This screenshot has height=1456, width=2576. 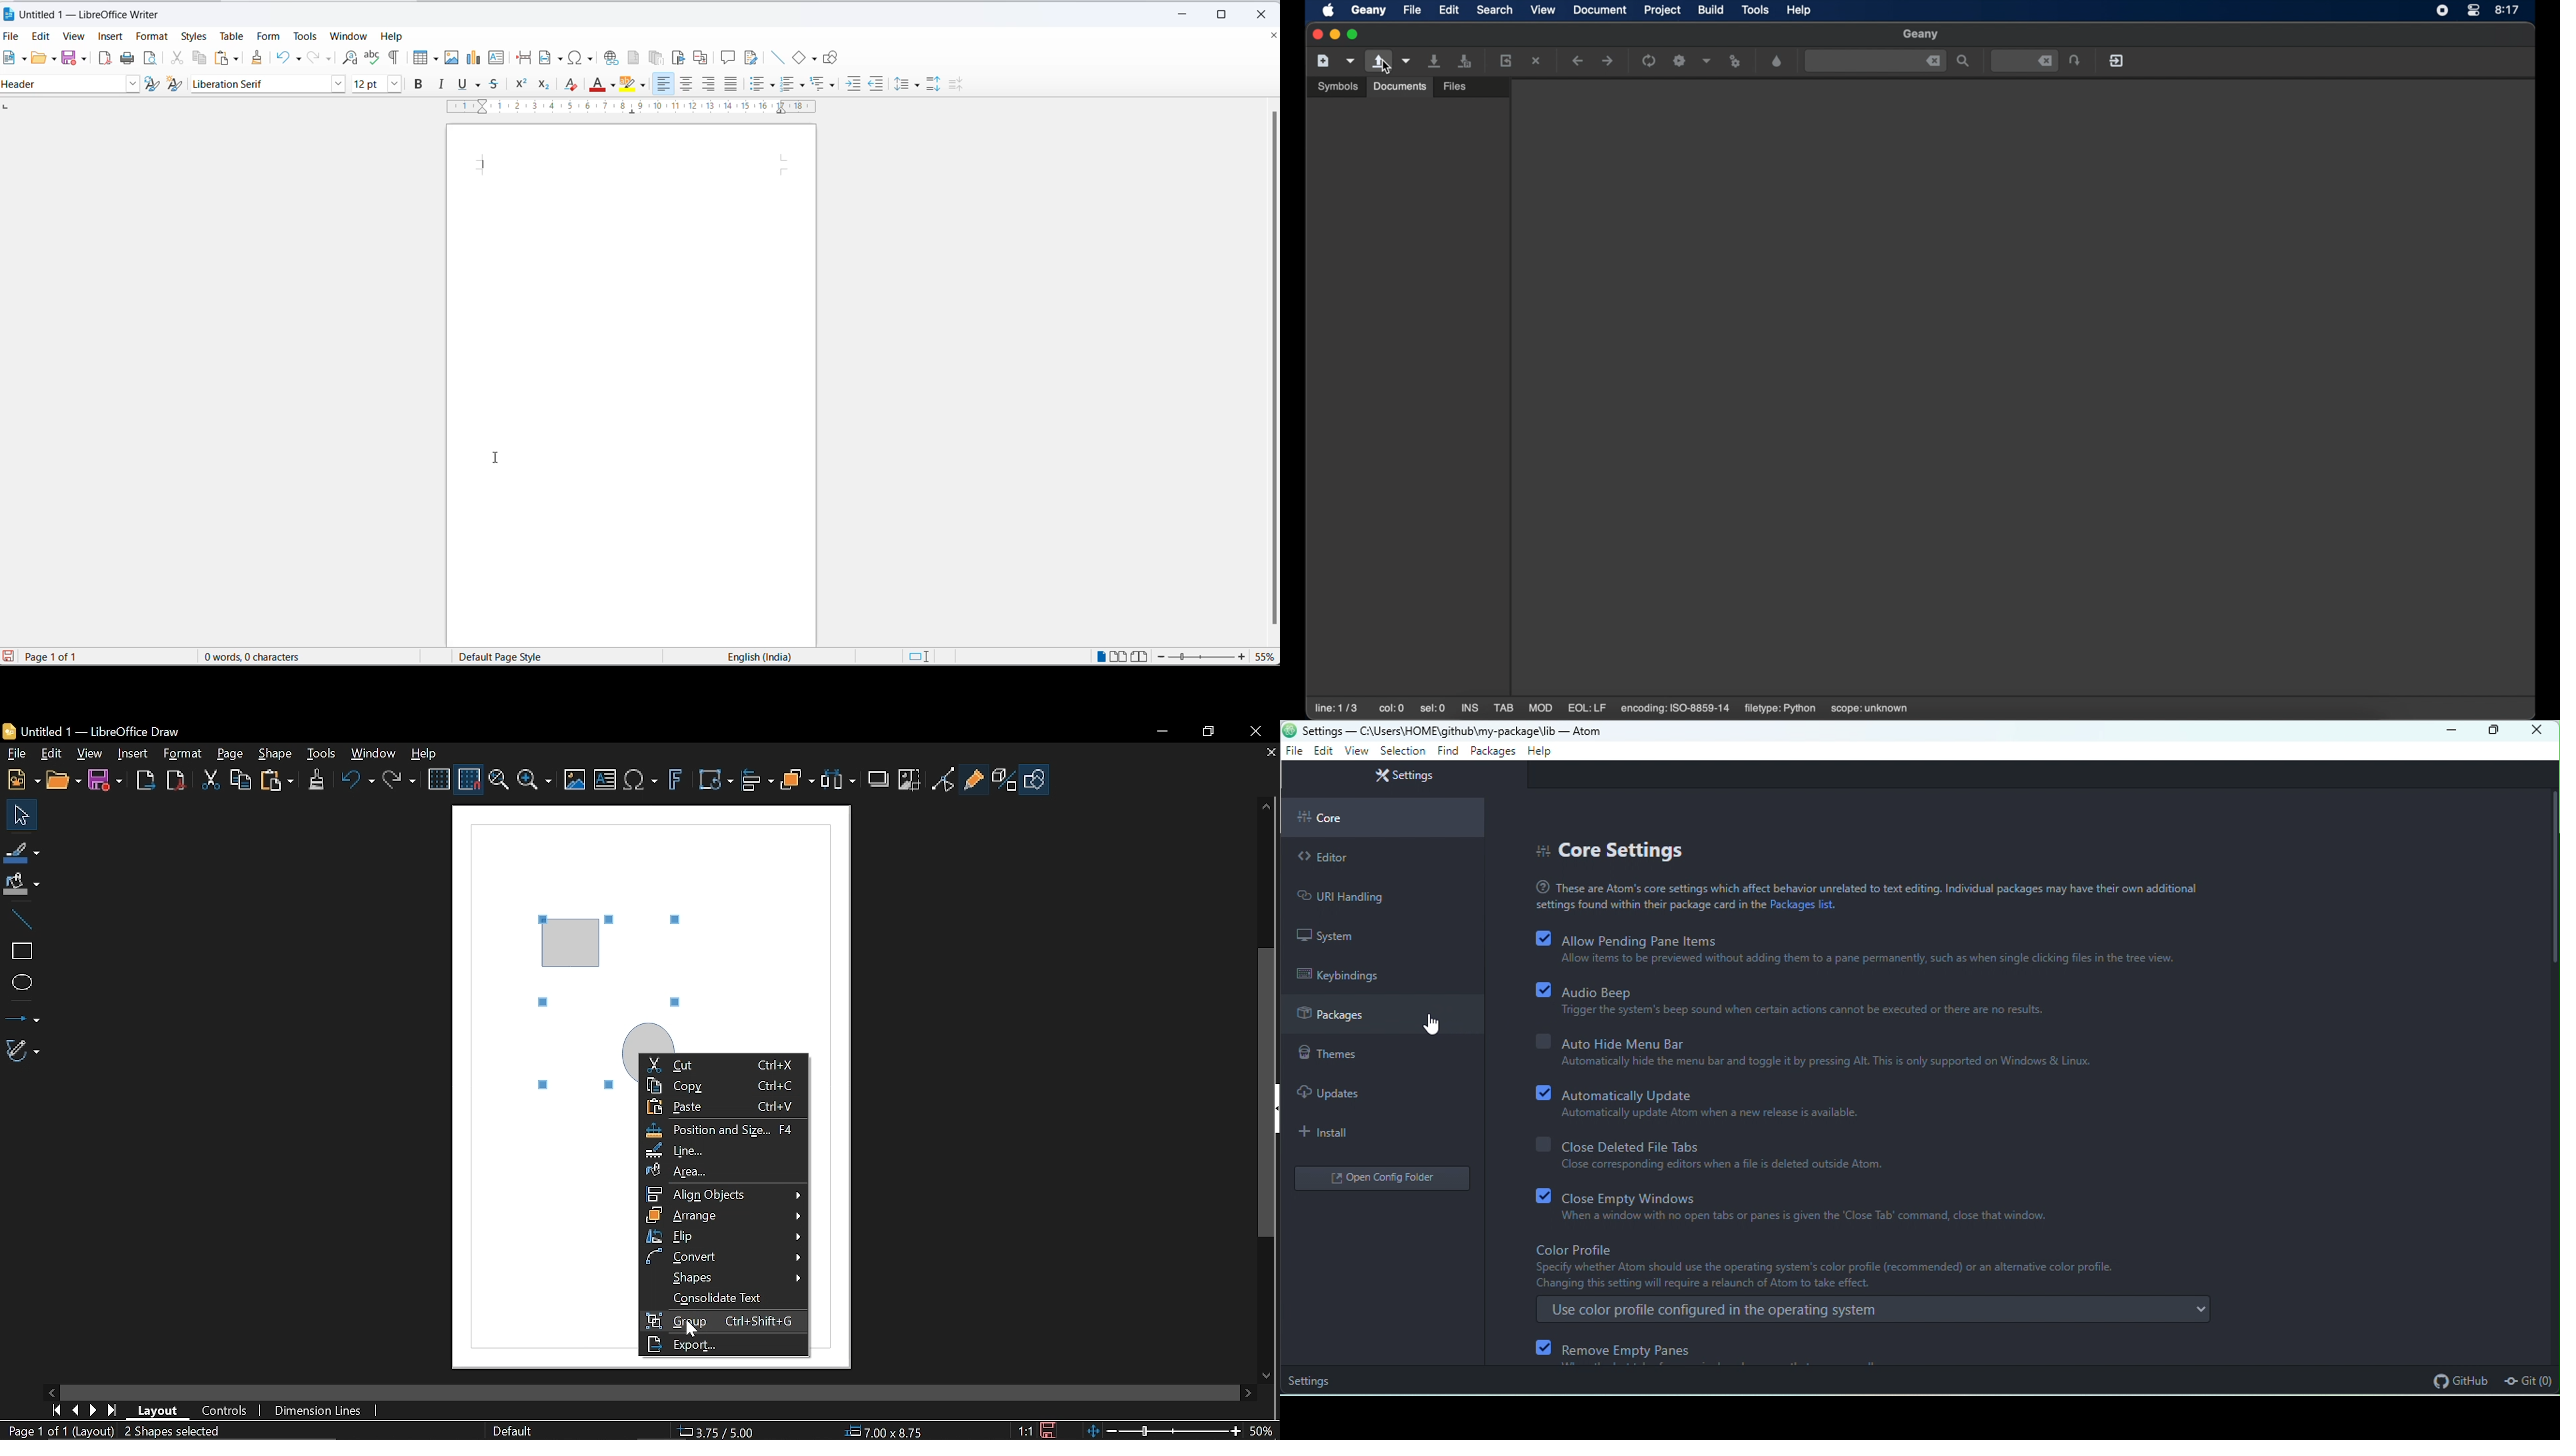 What do you see at coordinates (1448, 9) in the screenshot?
I see `edit` at bounding box center [1448, 9].